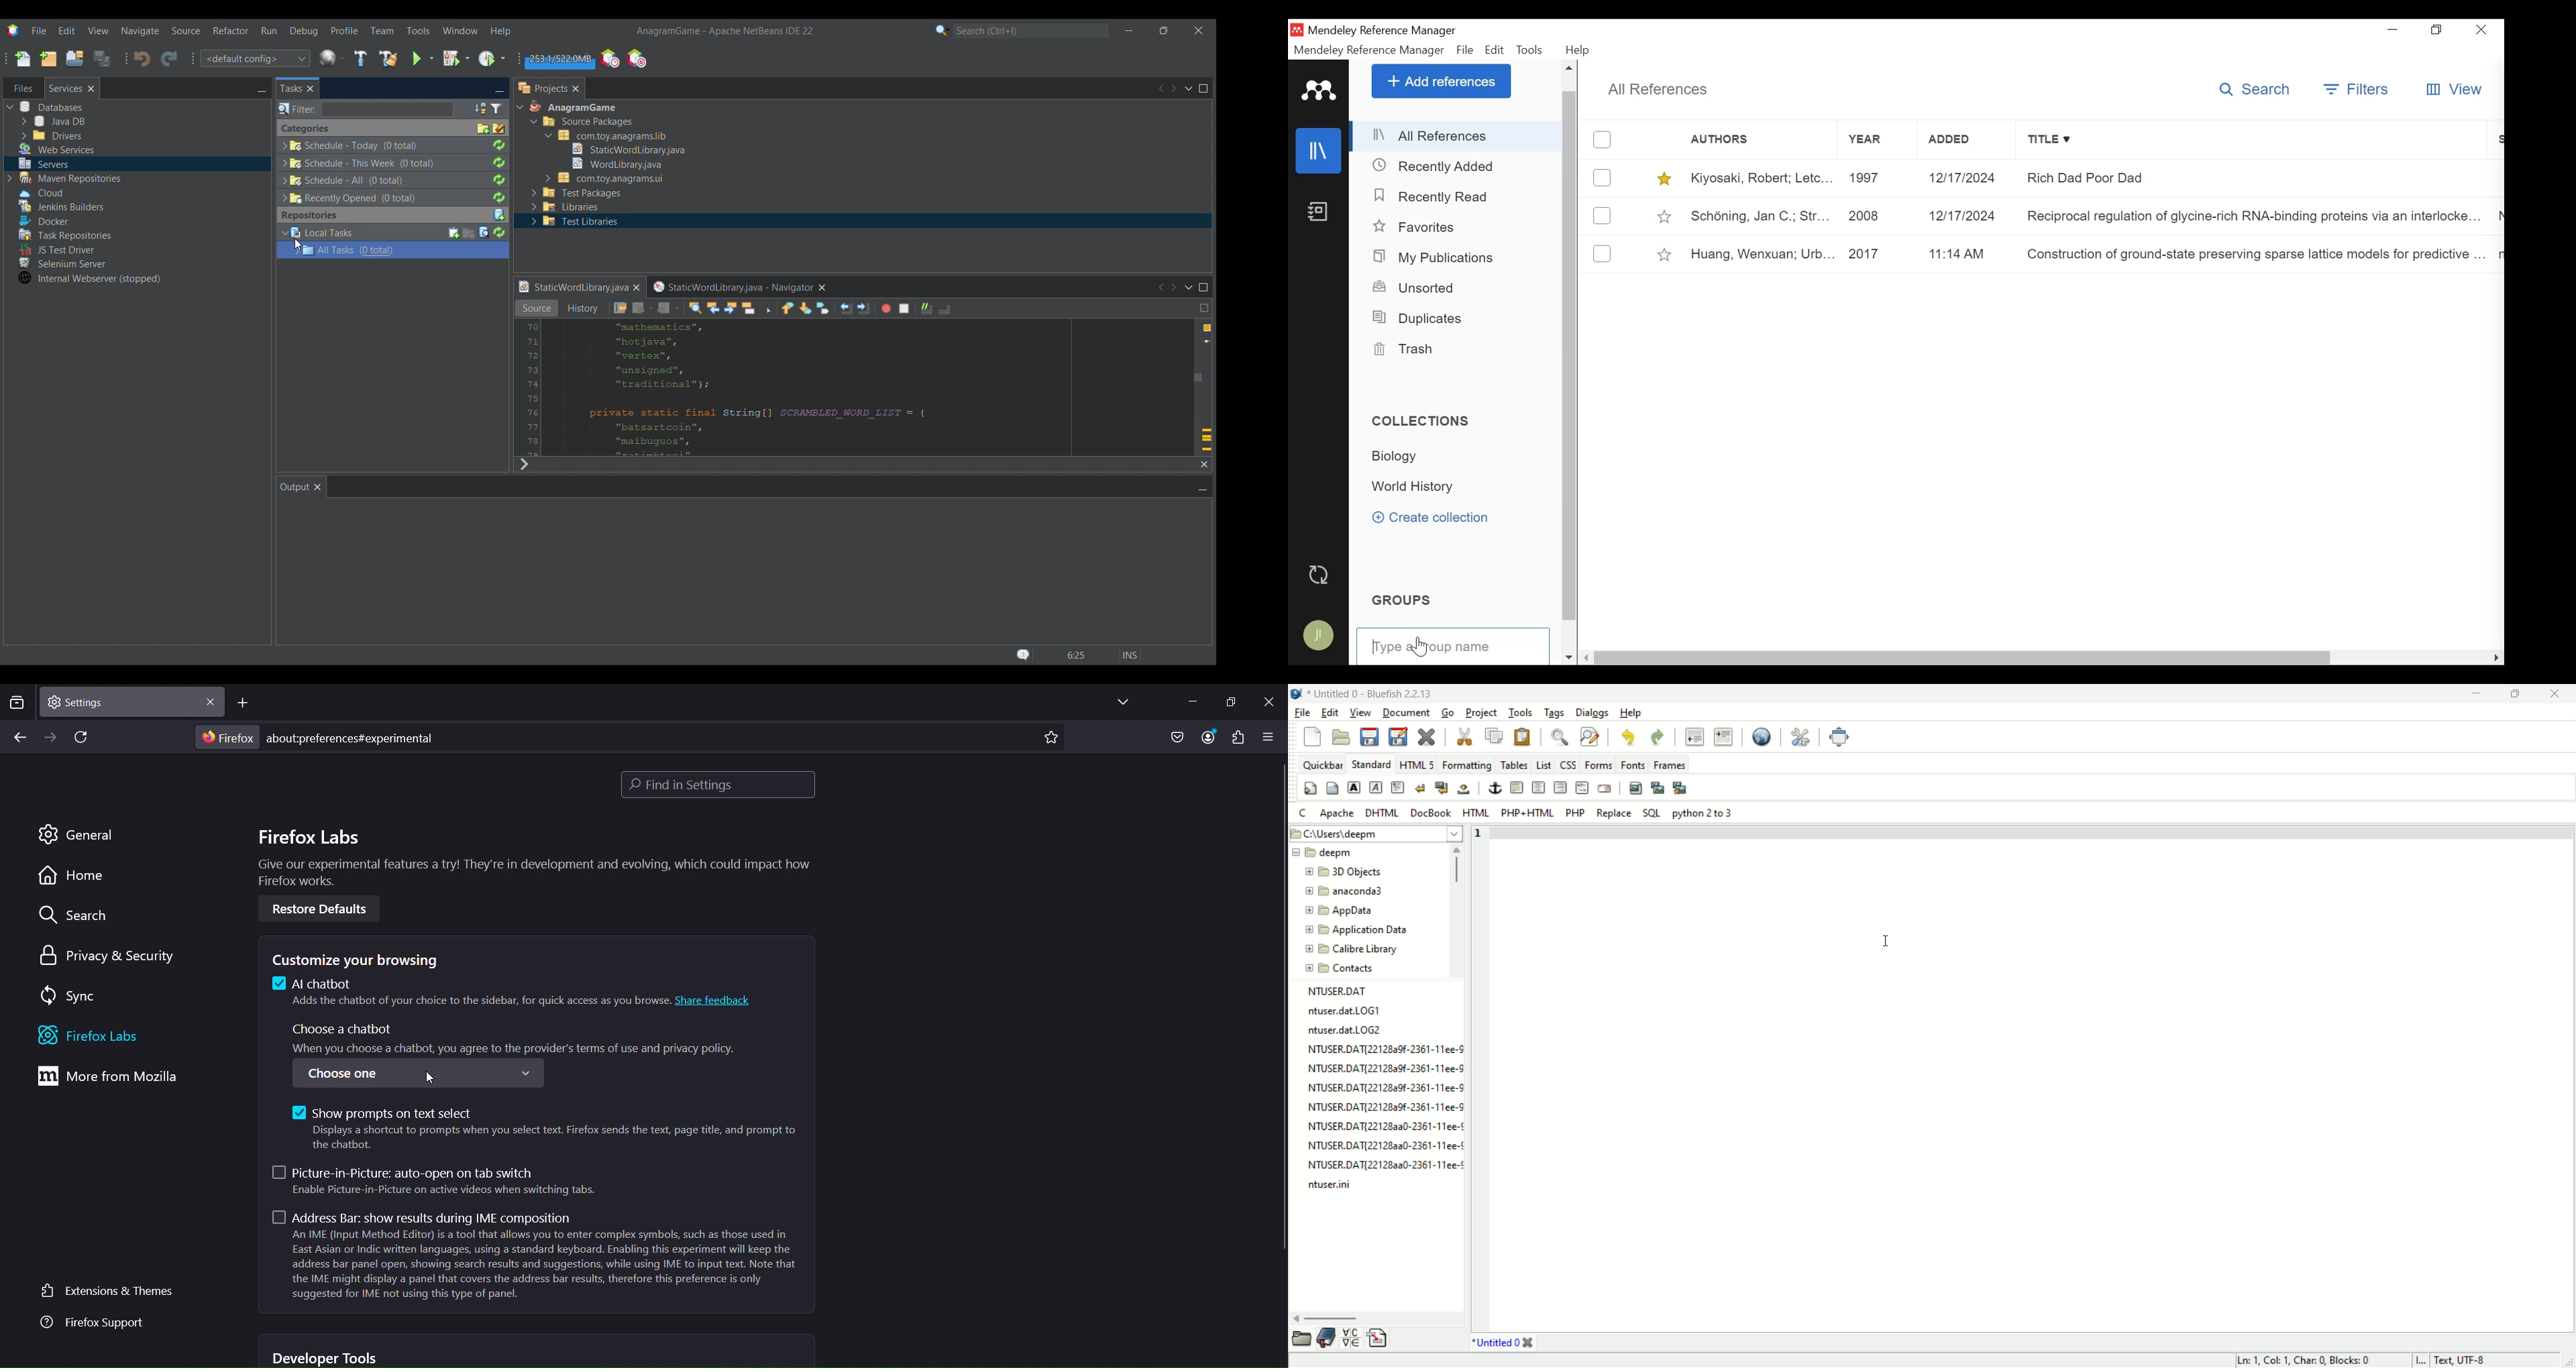 This screenshot has width=2576, height=1372. I want to click on edit preferences, so click(1800, 736).